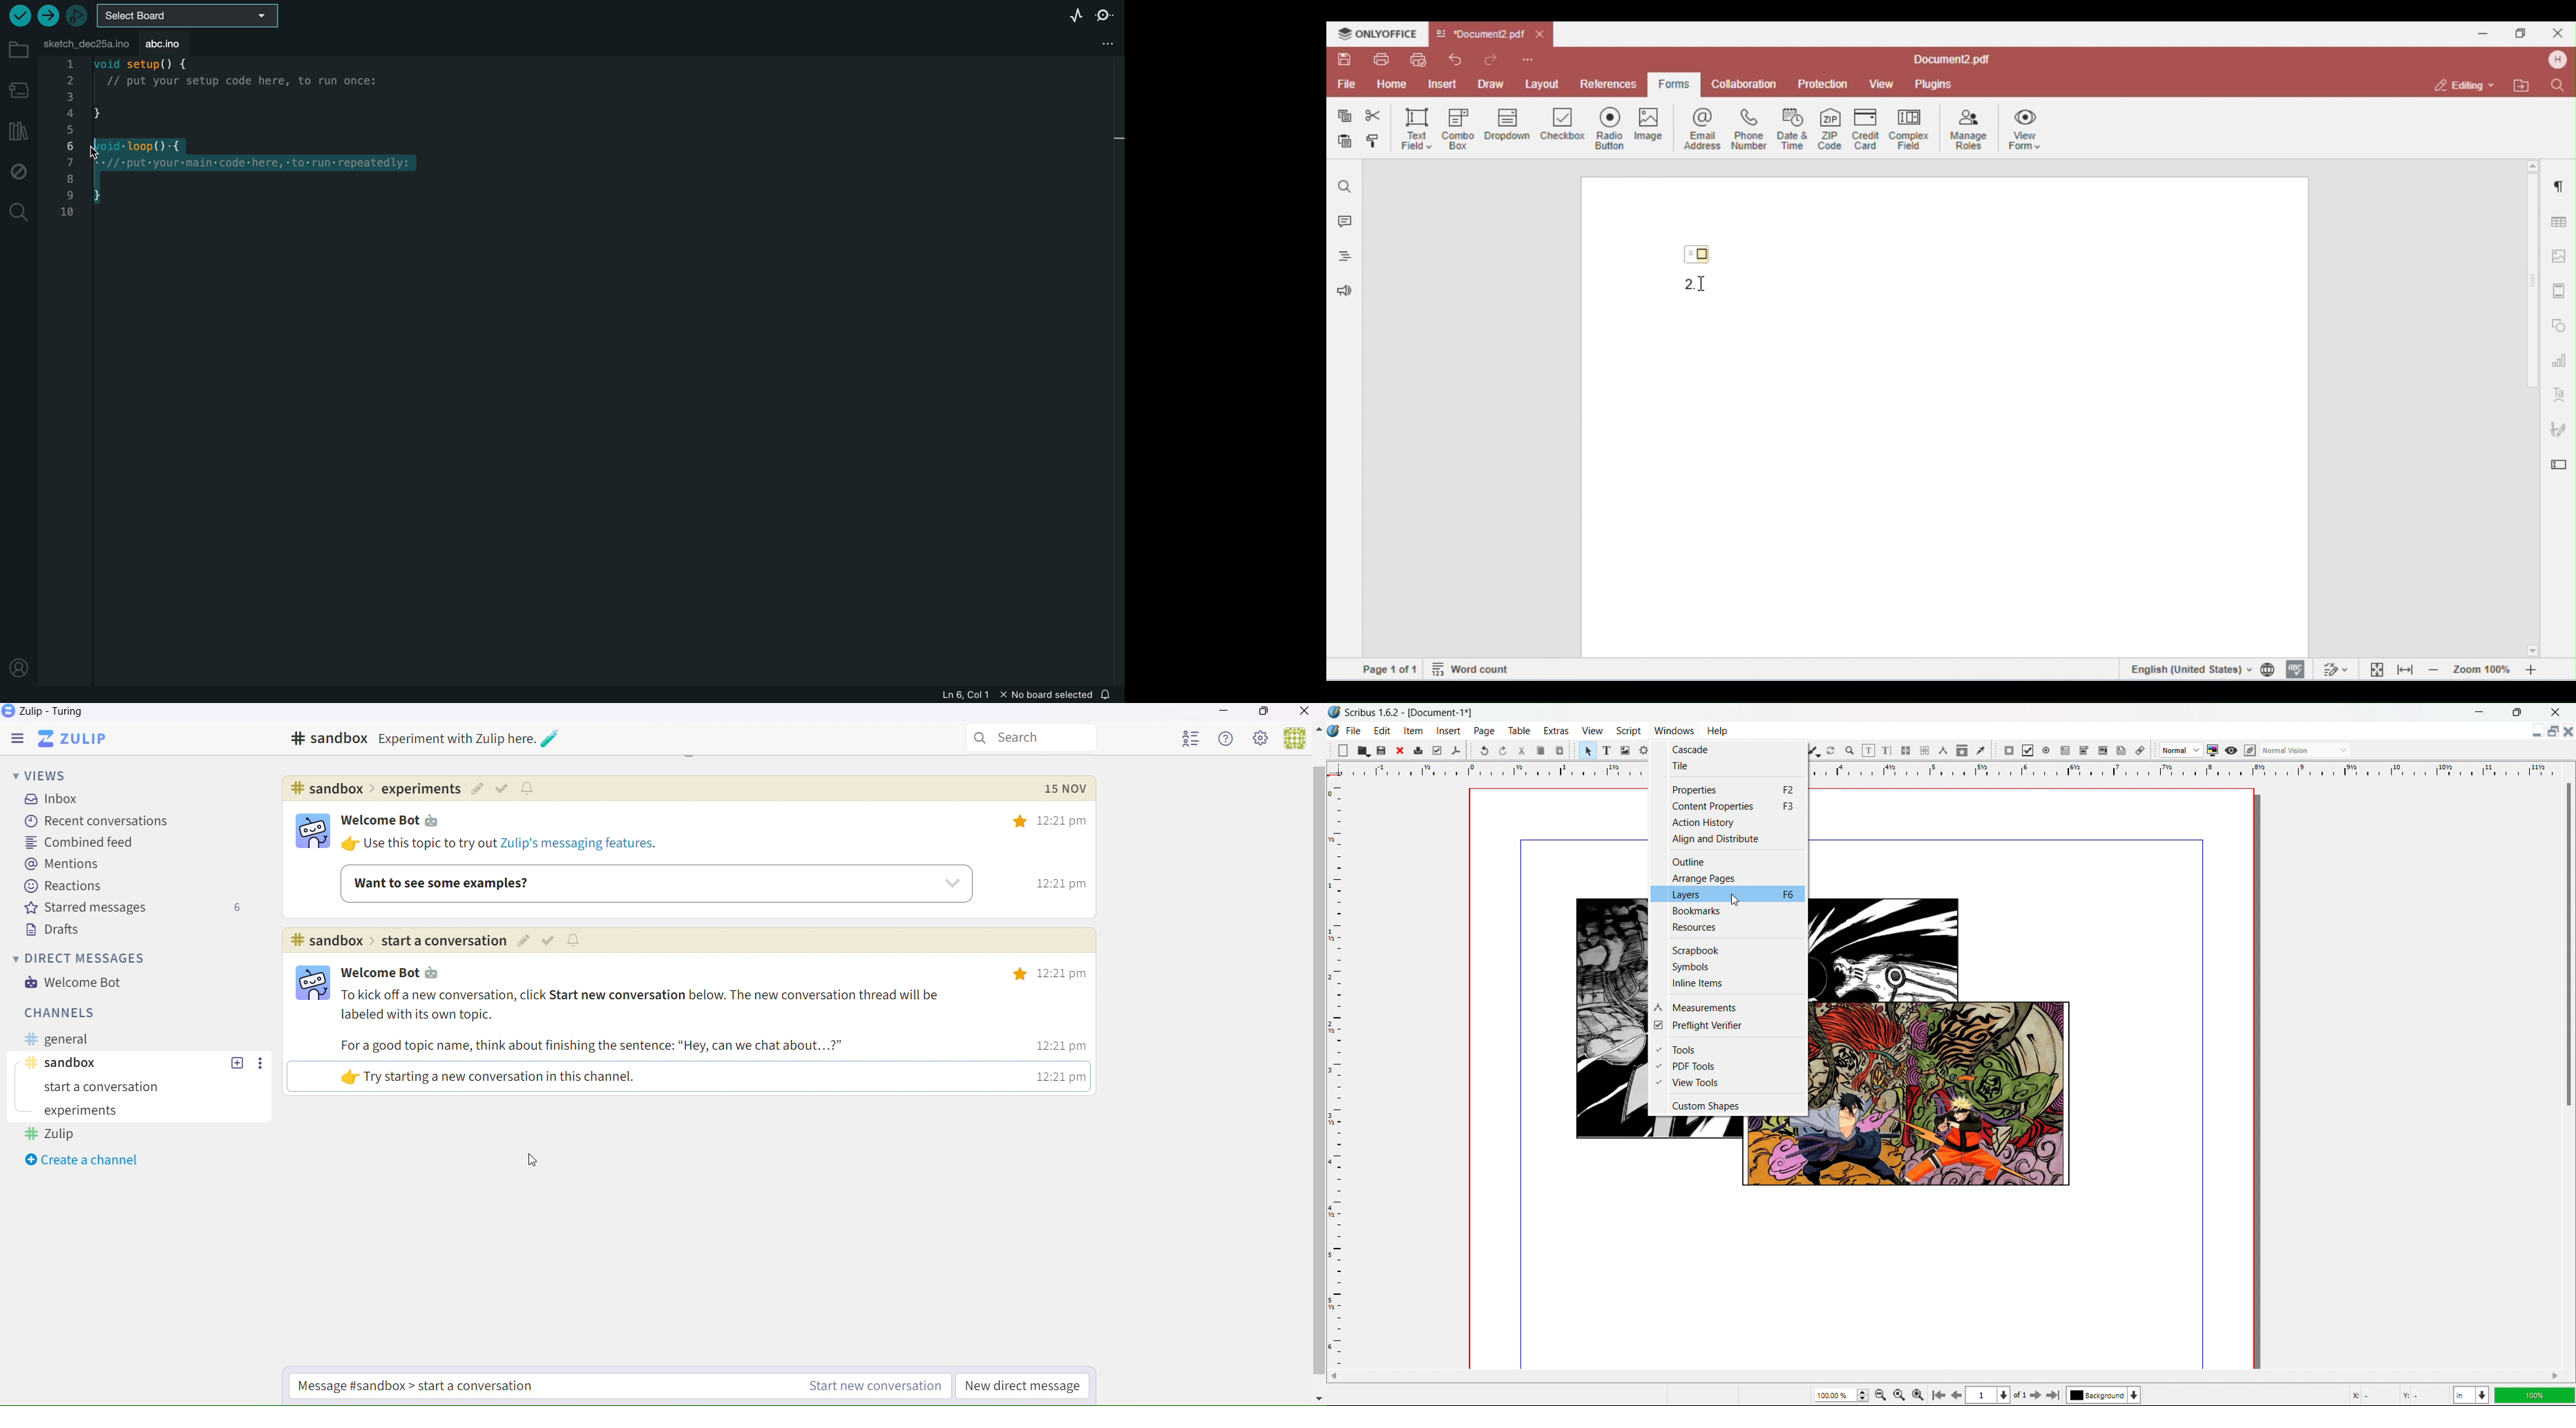 The height and width of the screenshot is (1428, 2576). I want to click on resources, so click(1727, 928).